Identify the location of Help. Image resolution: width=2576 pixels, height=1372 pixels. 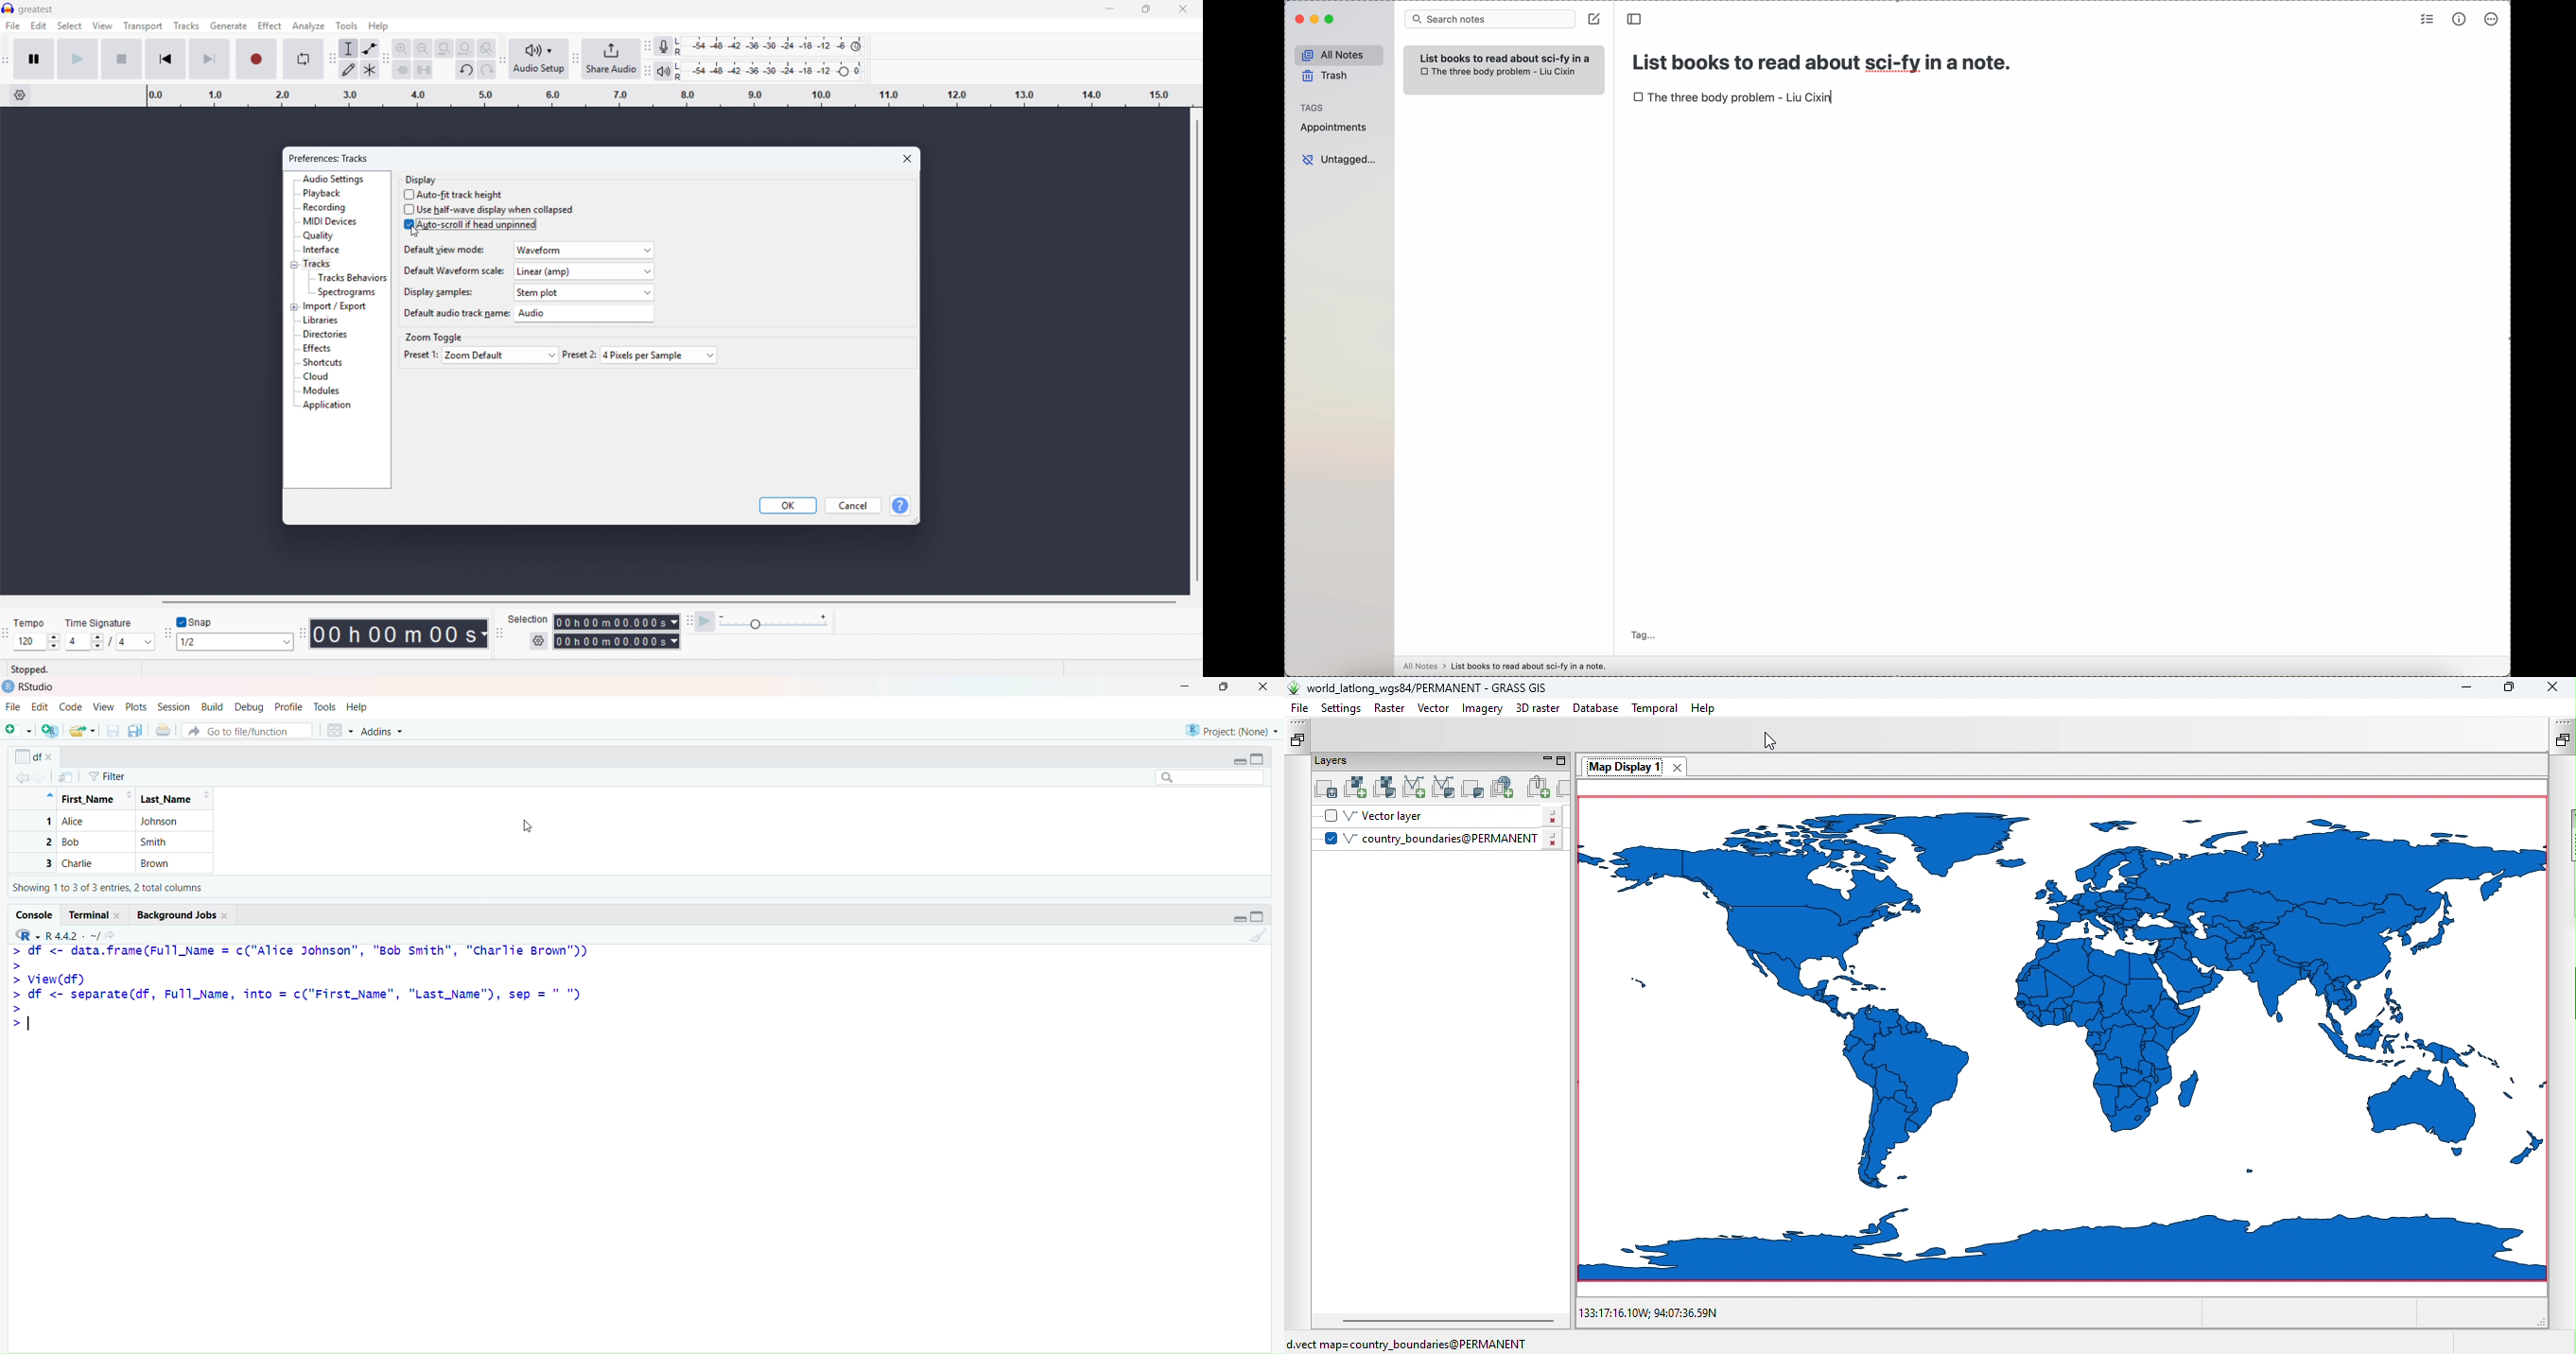
(357, 706).